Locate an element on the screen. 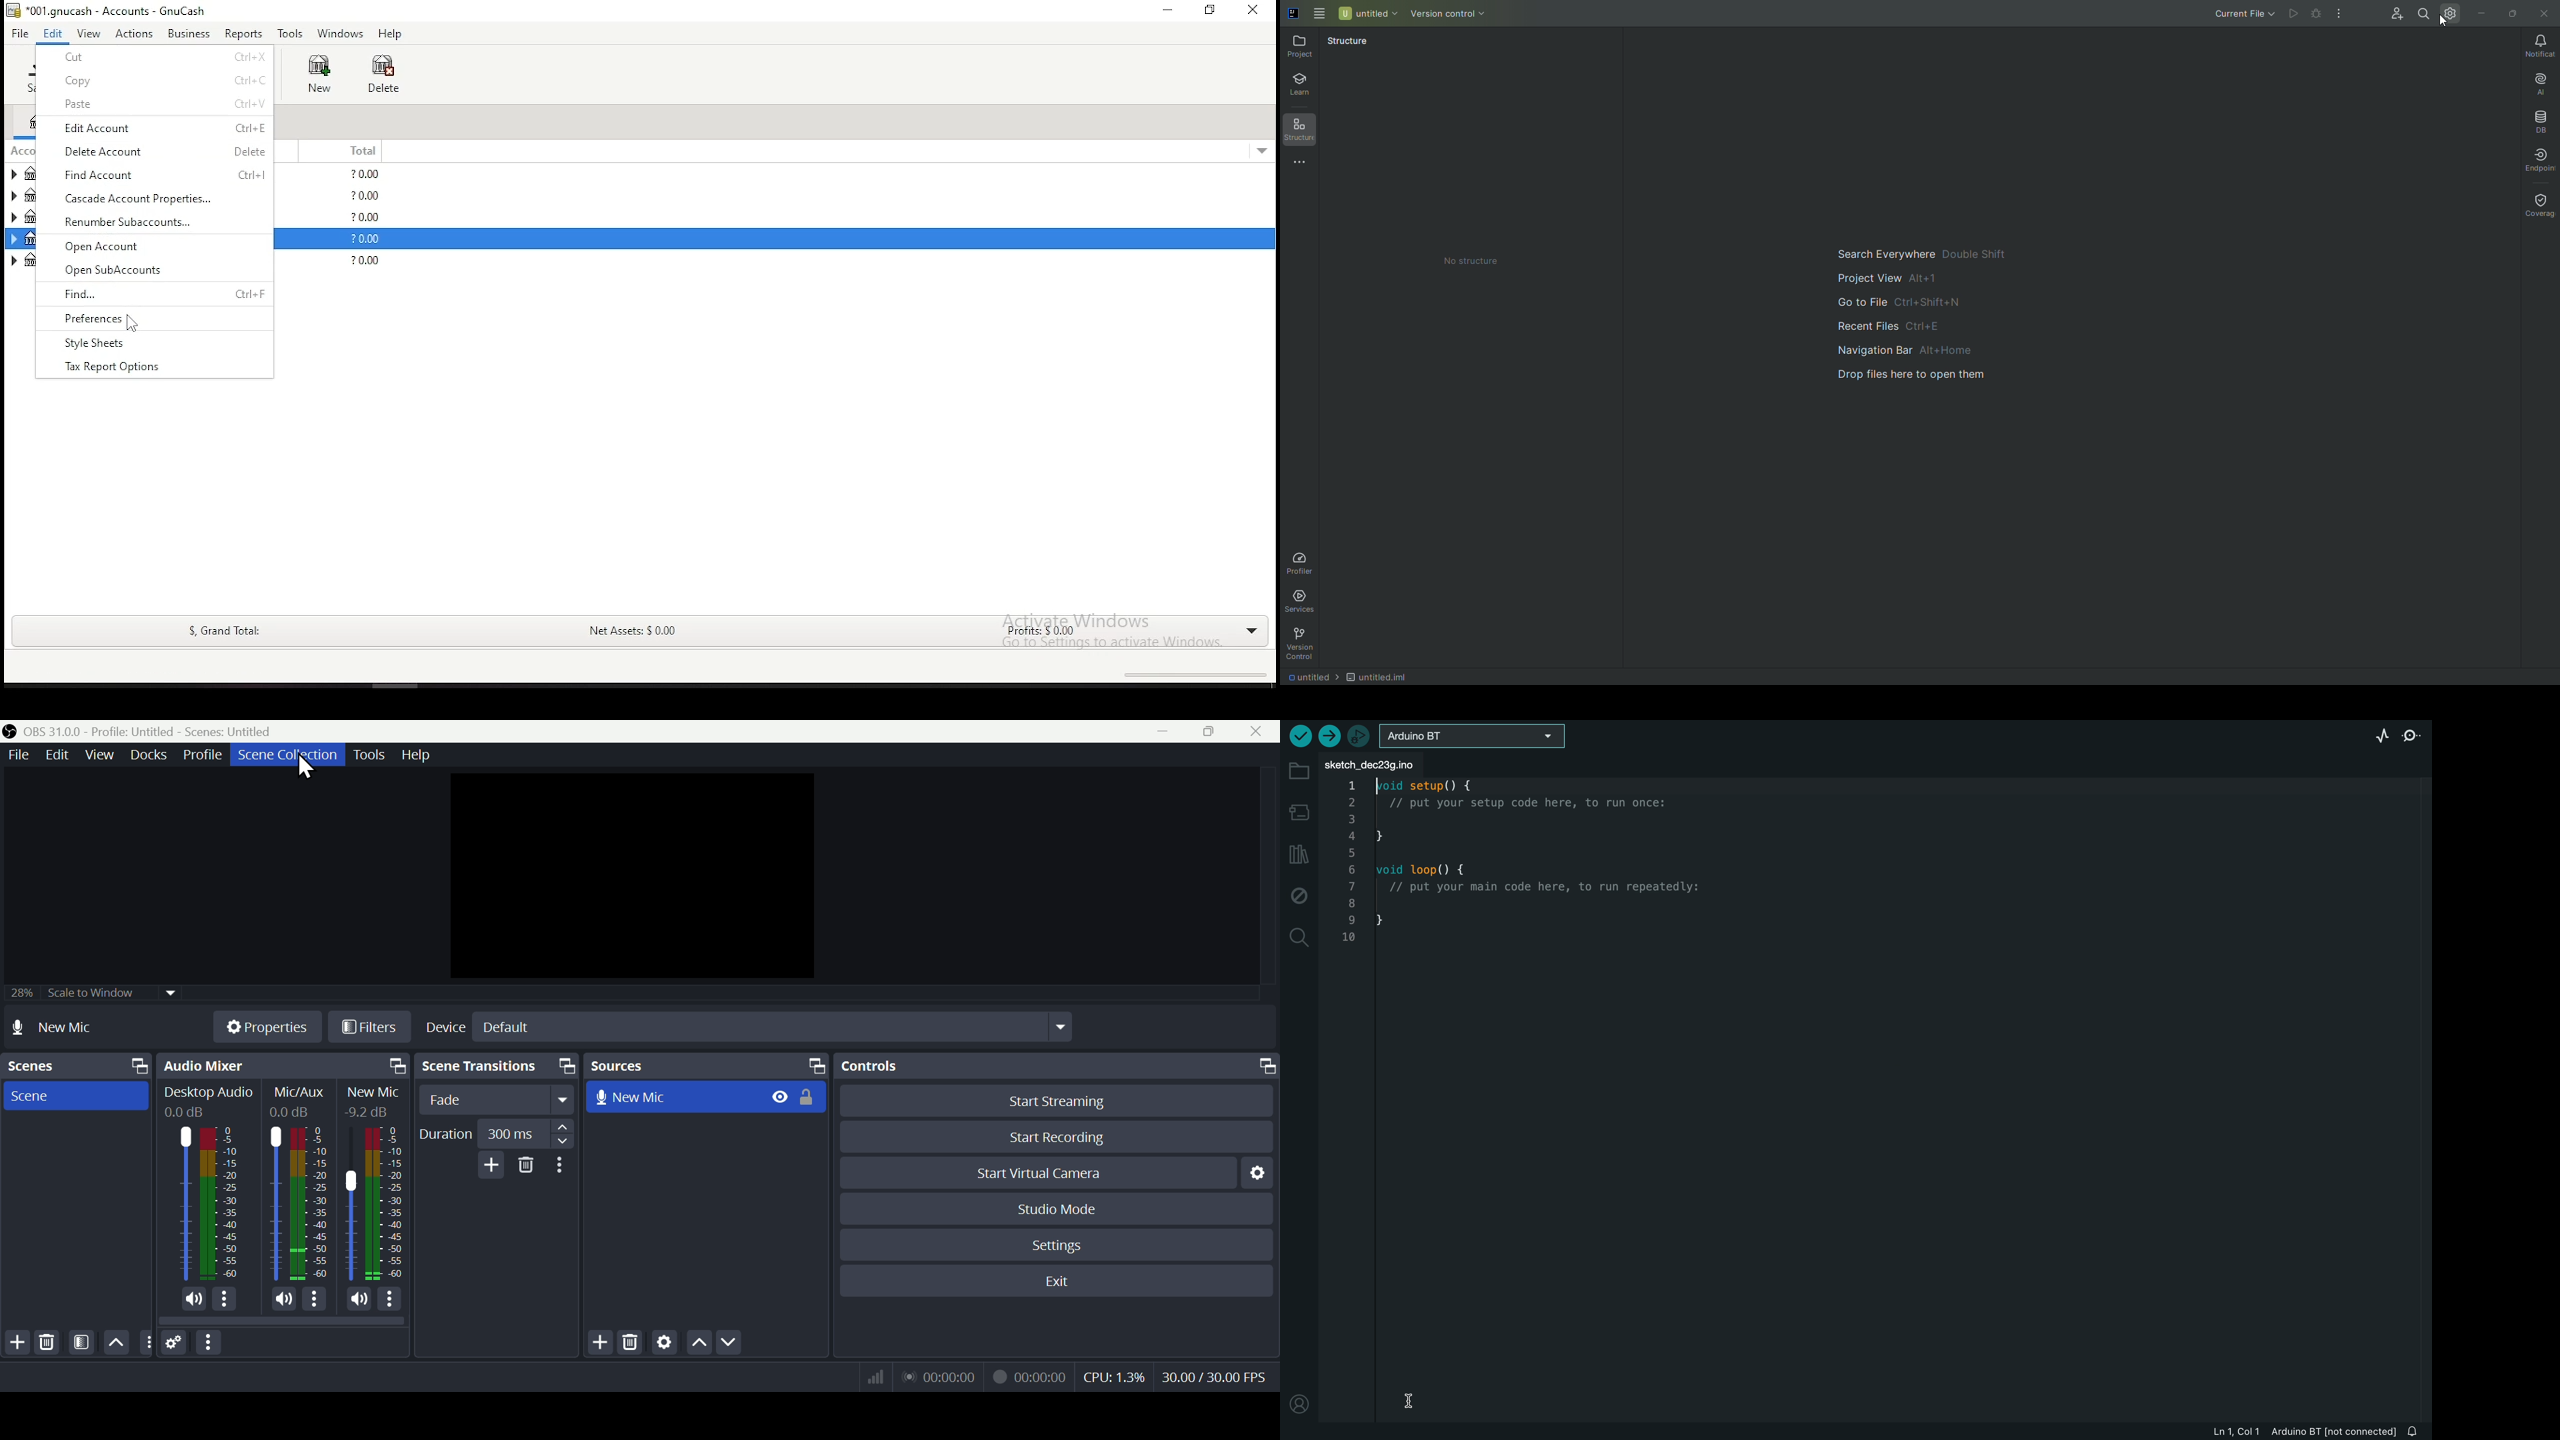 Image resolution: width=2576 pixels, height=1456 pixels. Start recording is located at coordinates (1063, 1135).